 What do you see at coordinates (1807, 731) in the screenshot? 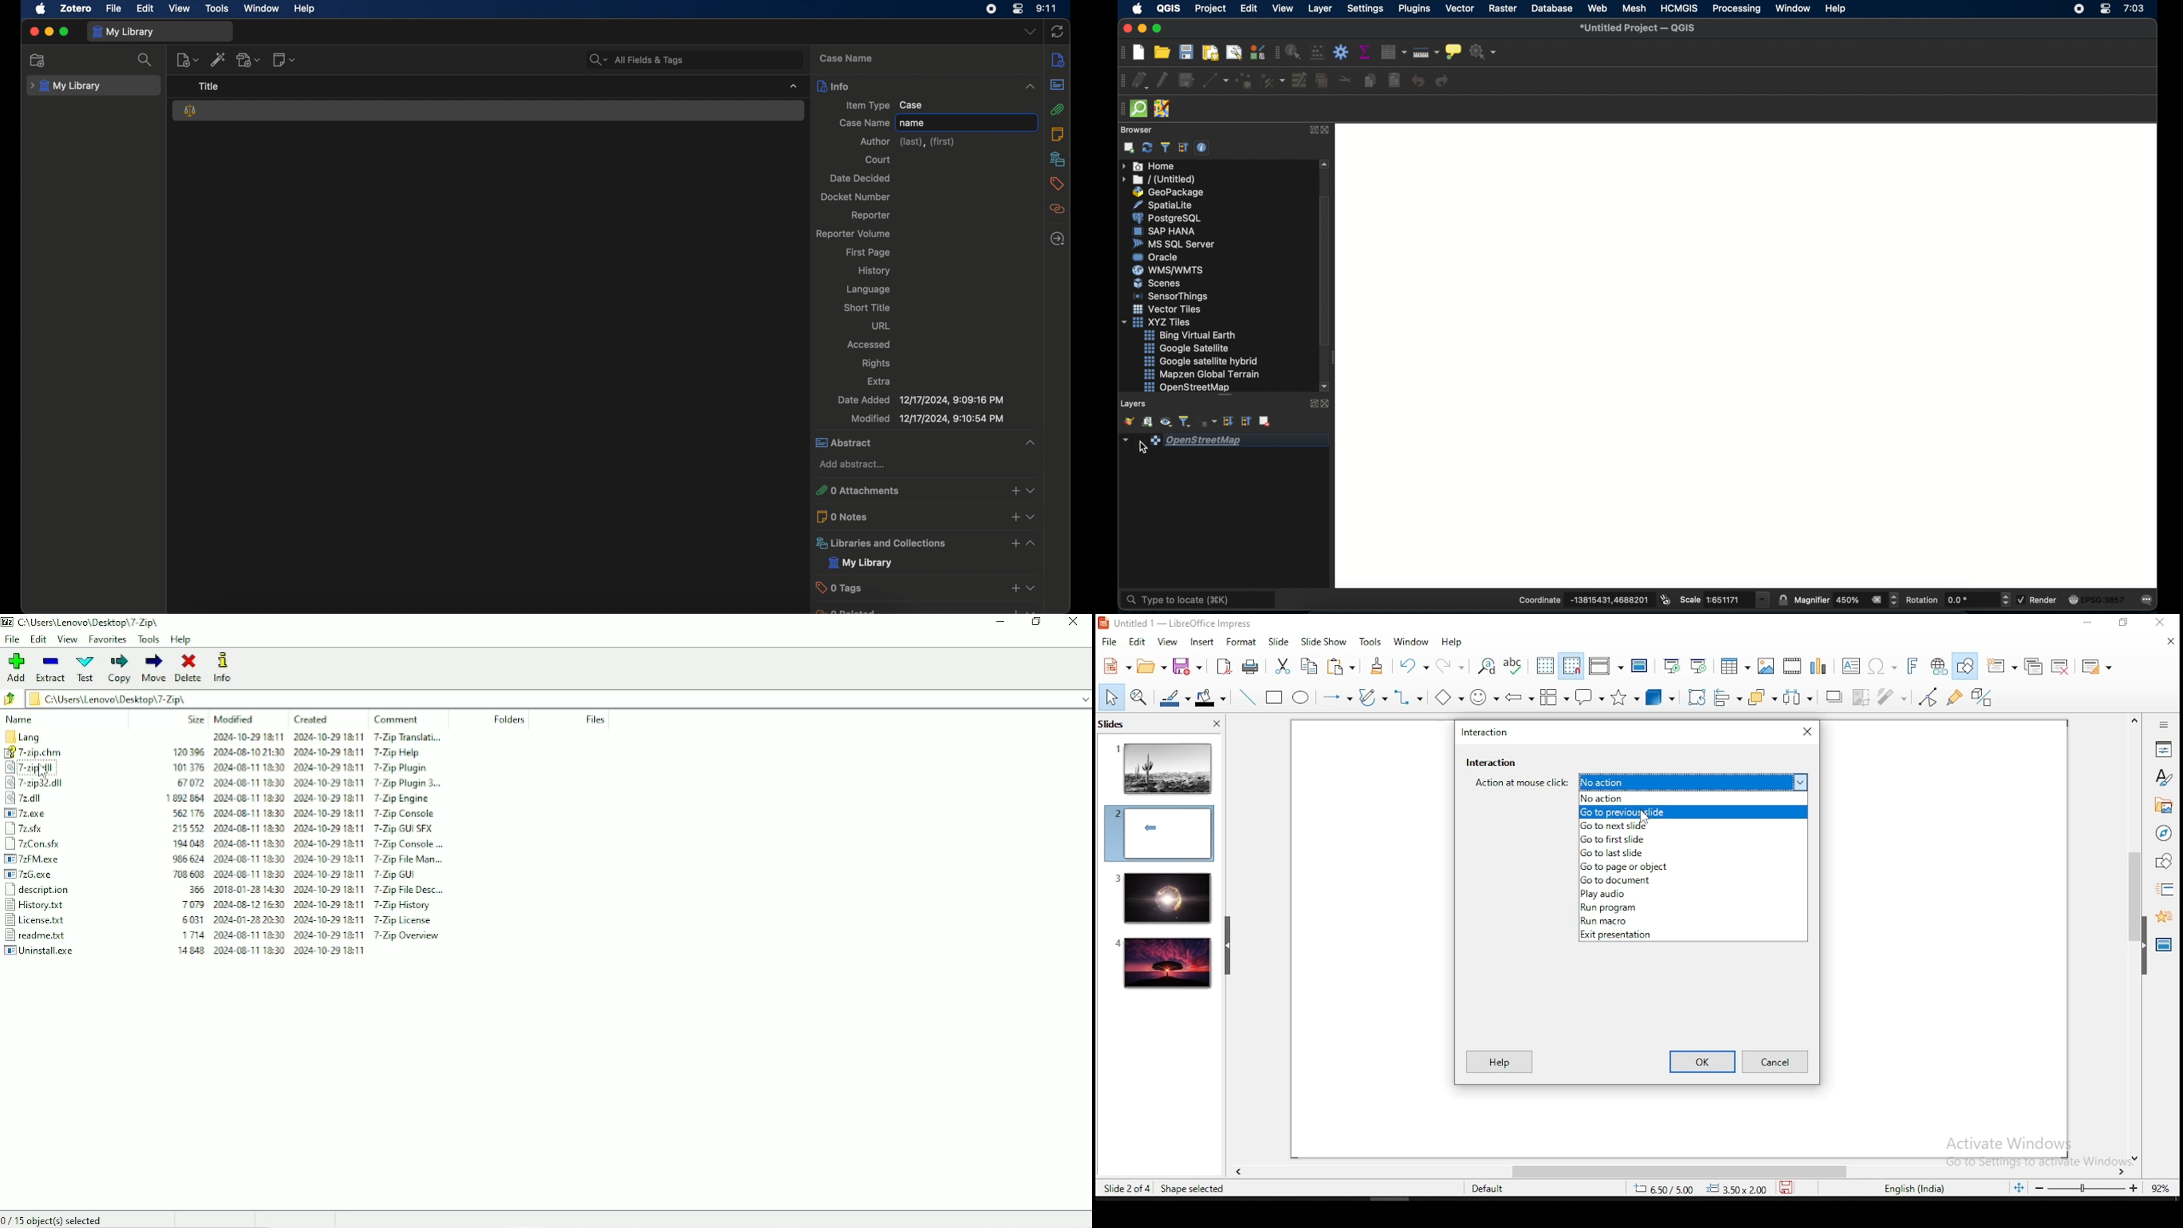
I see `close window` at bounding box center [1807, 731].